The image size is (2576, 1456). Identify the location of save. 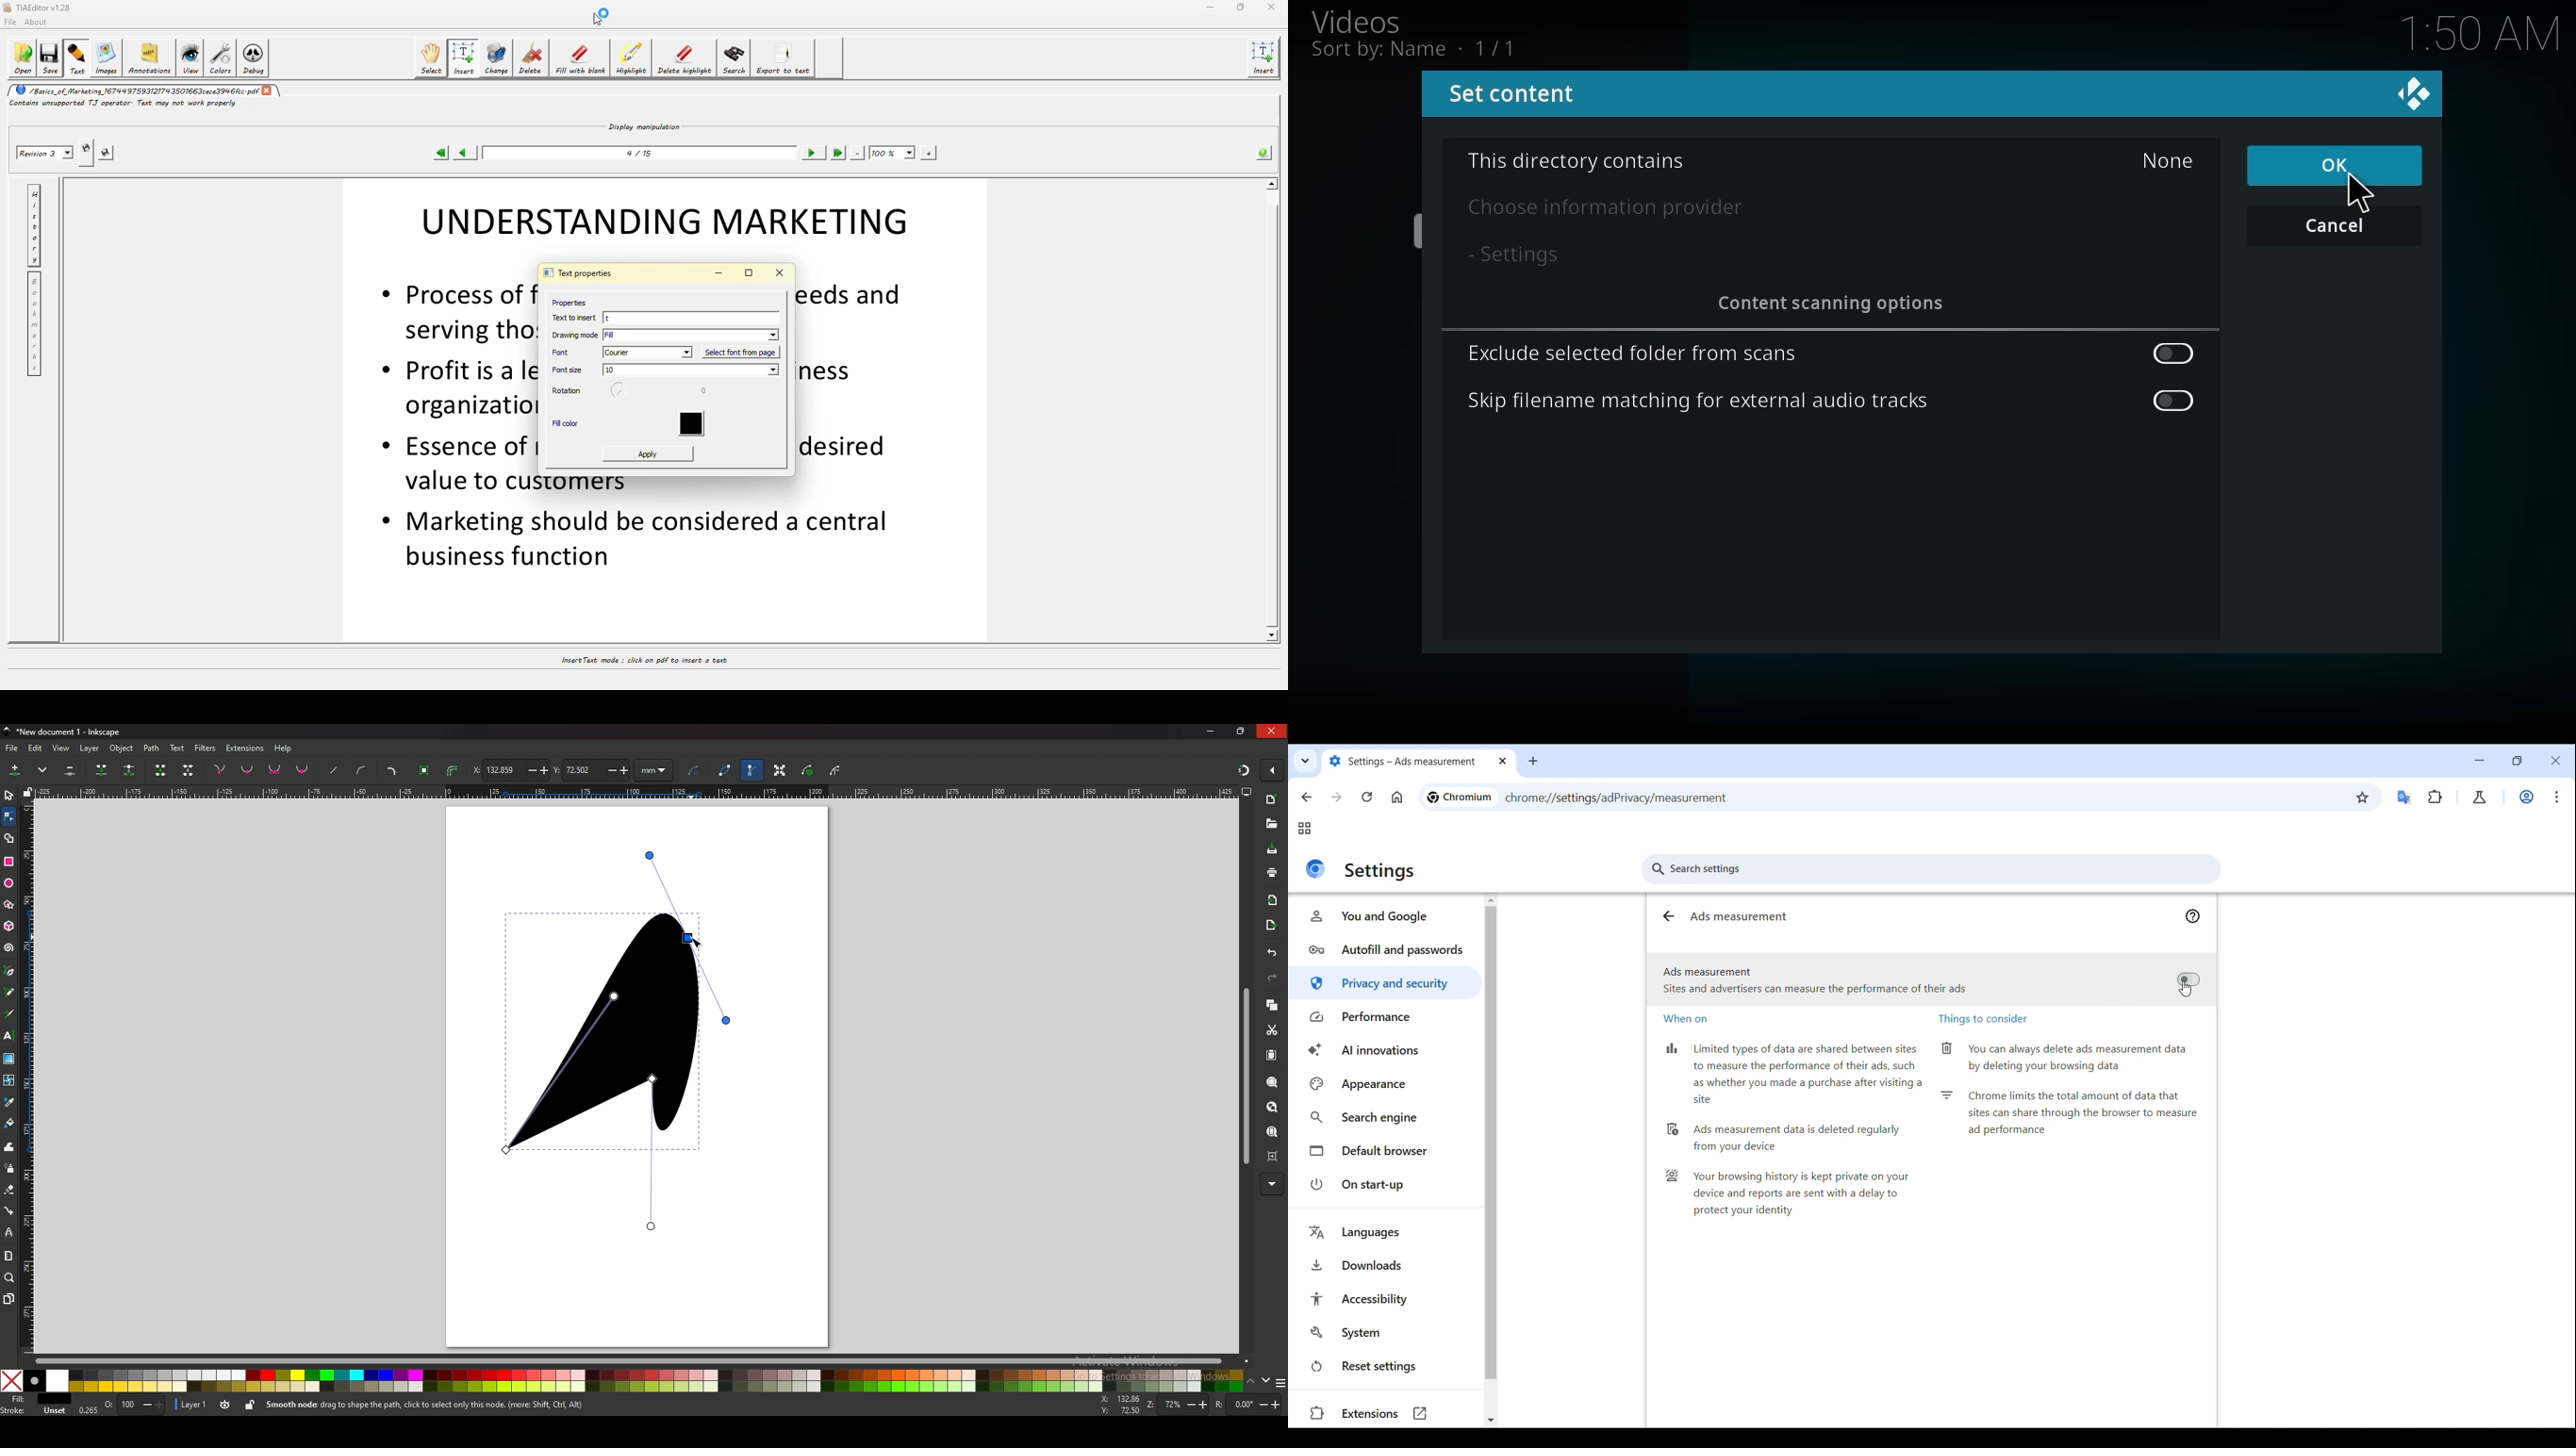
(1273, 850).